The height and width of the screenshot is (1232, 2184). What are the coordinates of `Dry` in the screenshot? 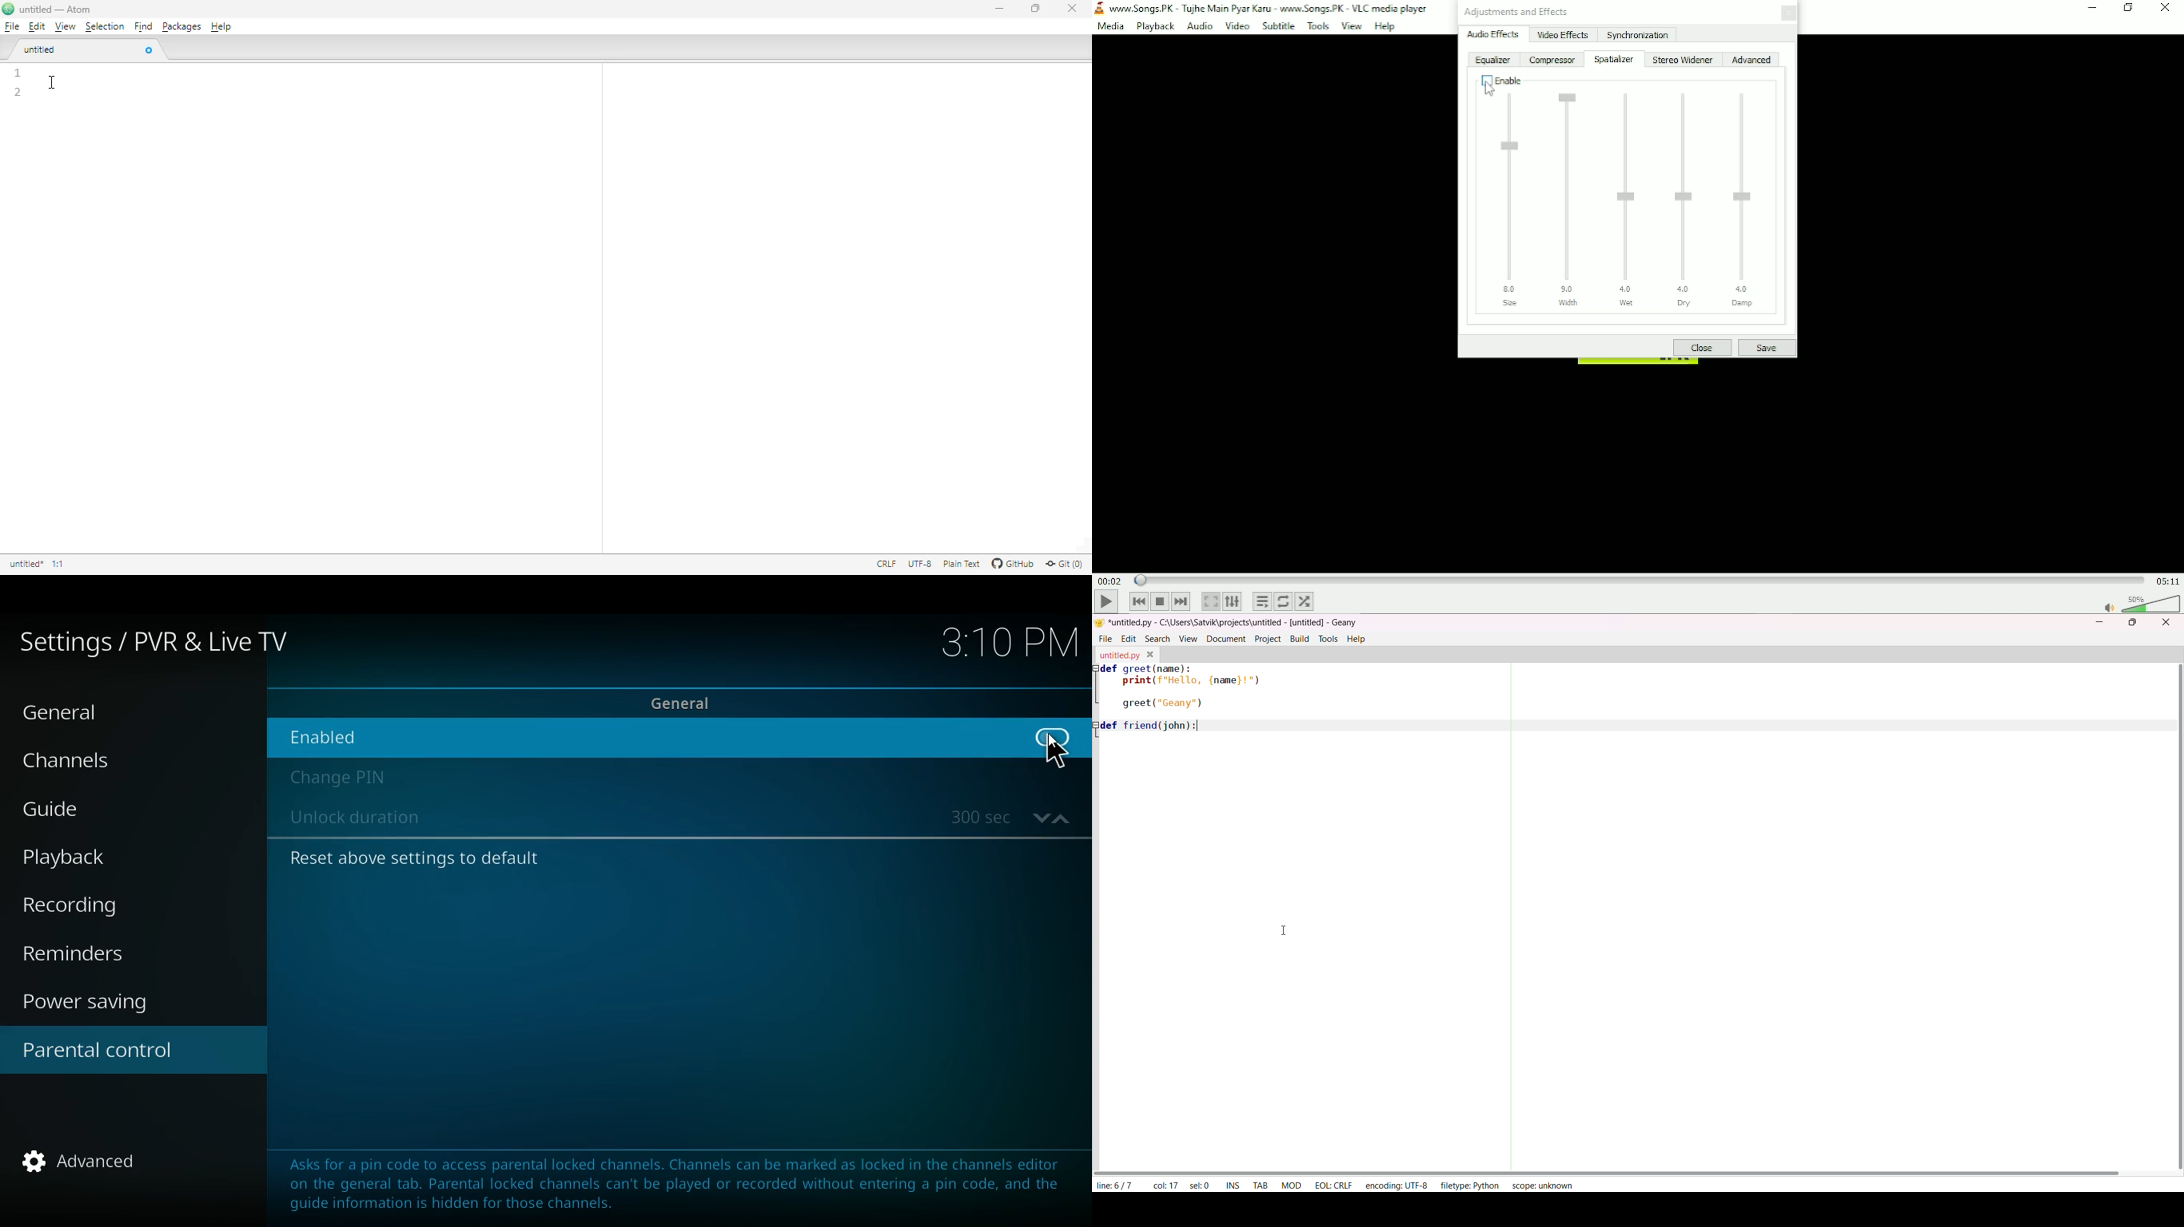 It's located at (1686, 200).